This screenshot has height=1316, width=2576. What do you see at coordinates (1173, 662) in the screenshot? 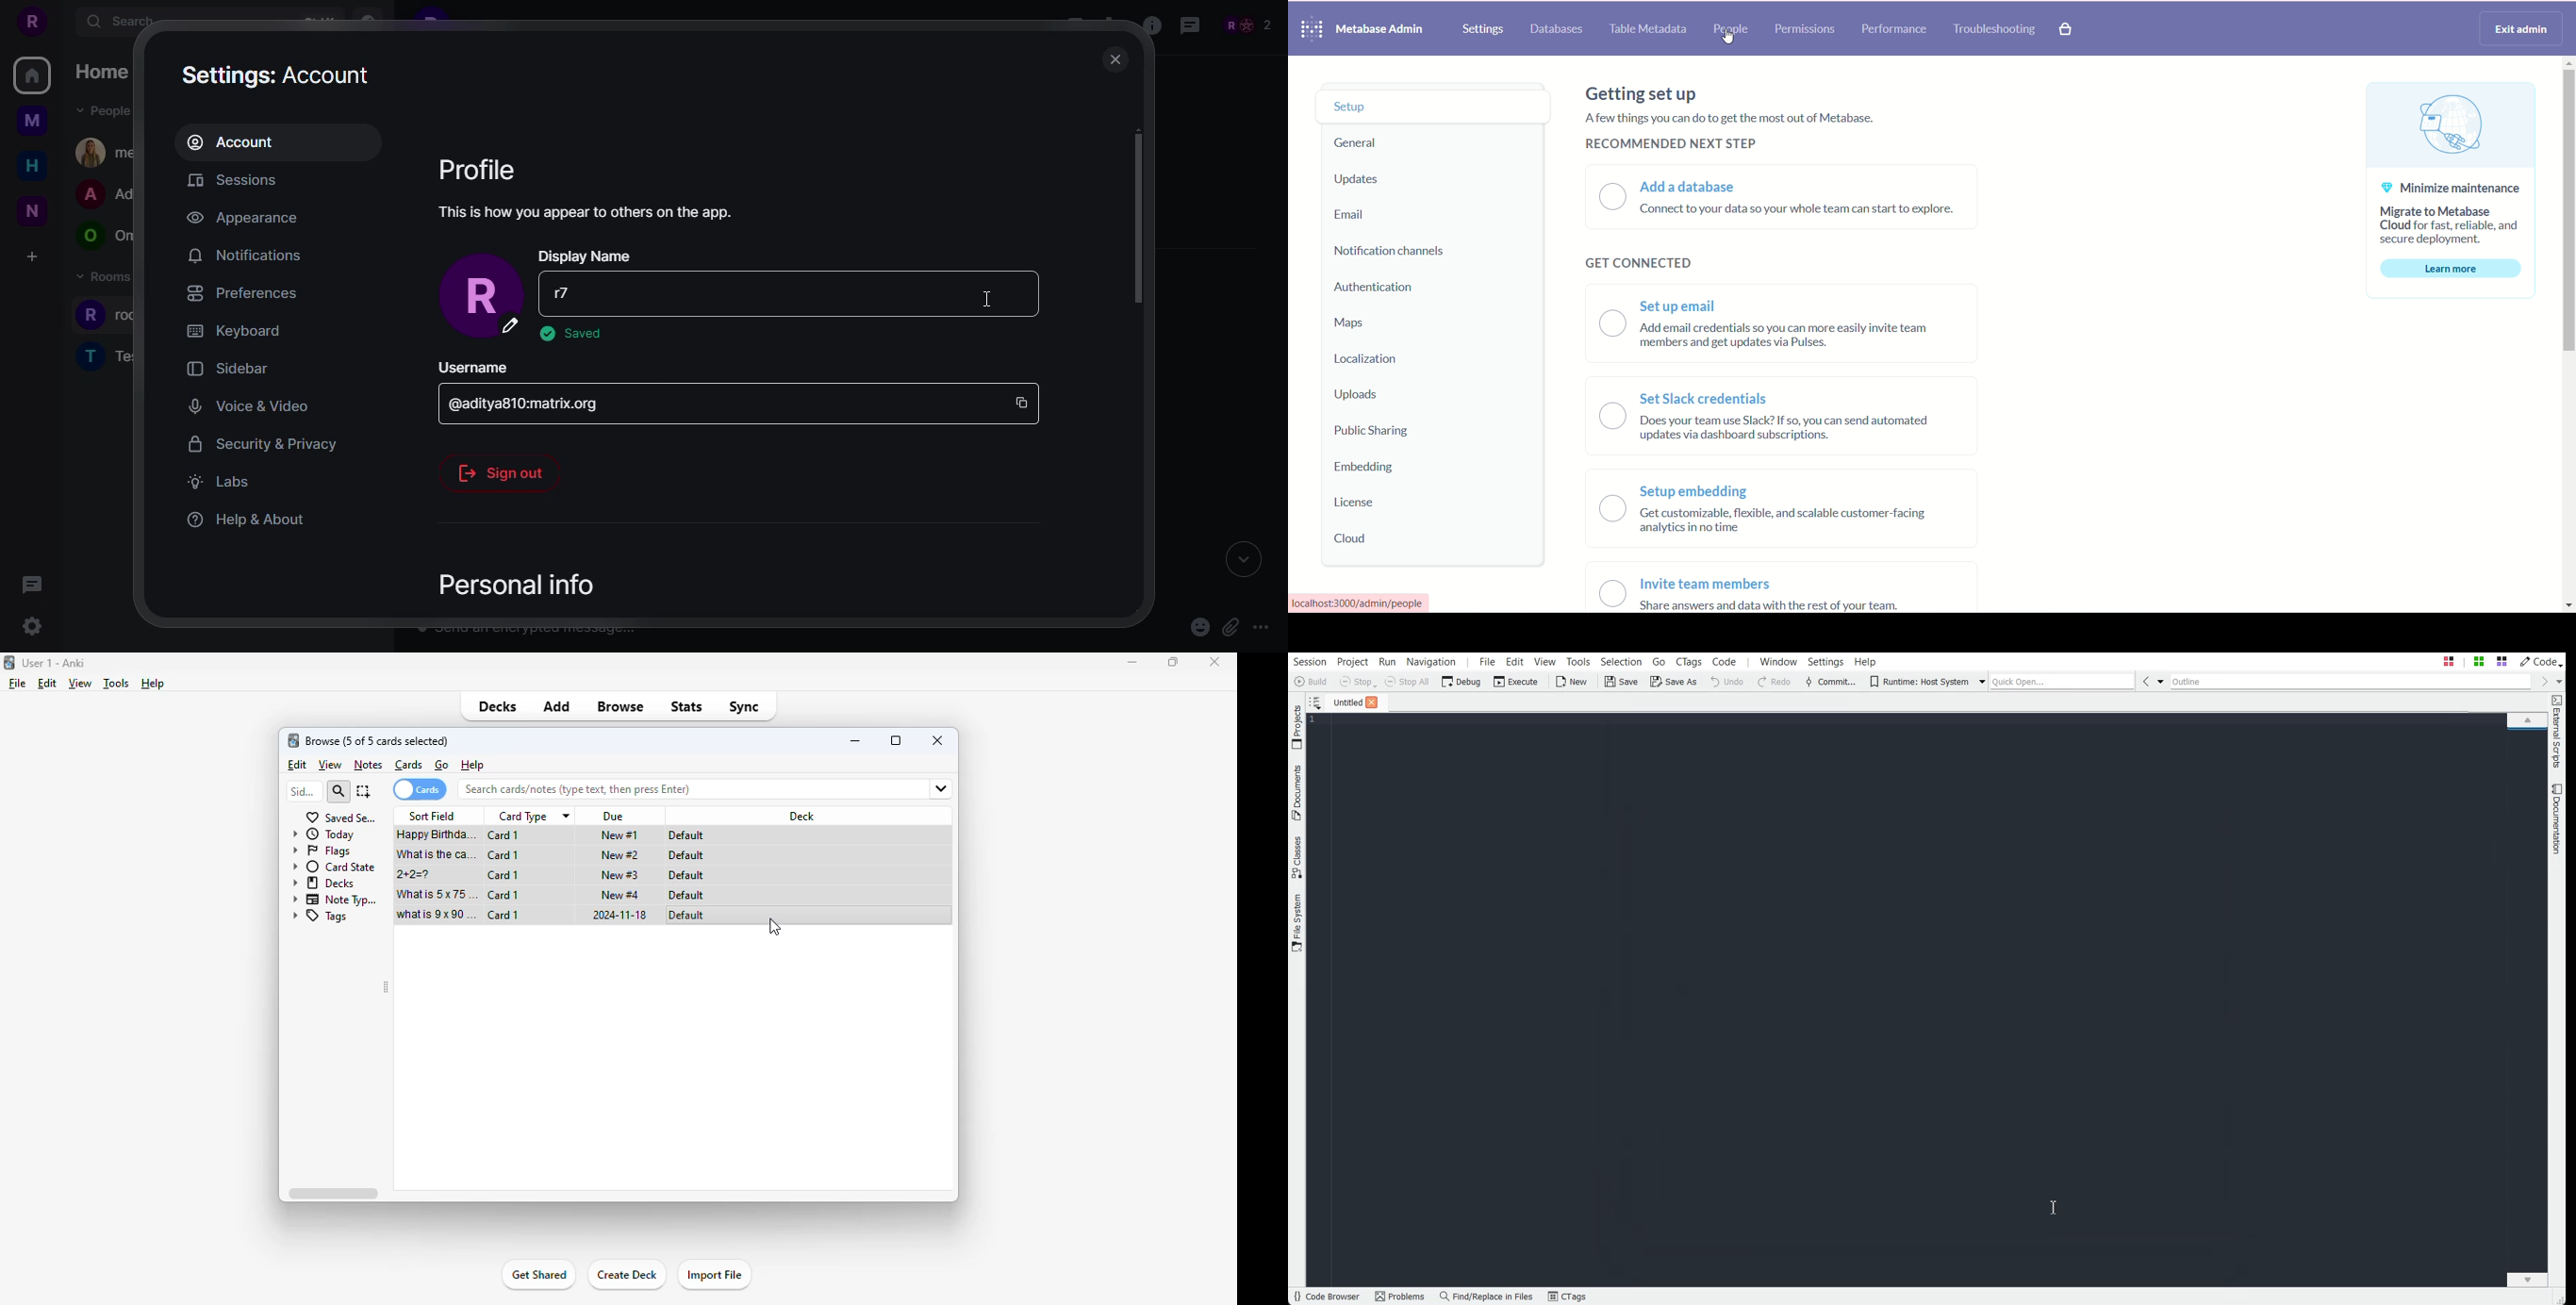
I see `maximize` at bounding box center [1173, 662].